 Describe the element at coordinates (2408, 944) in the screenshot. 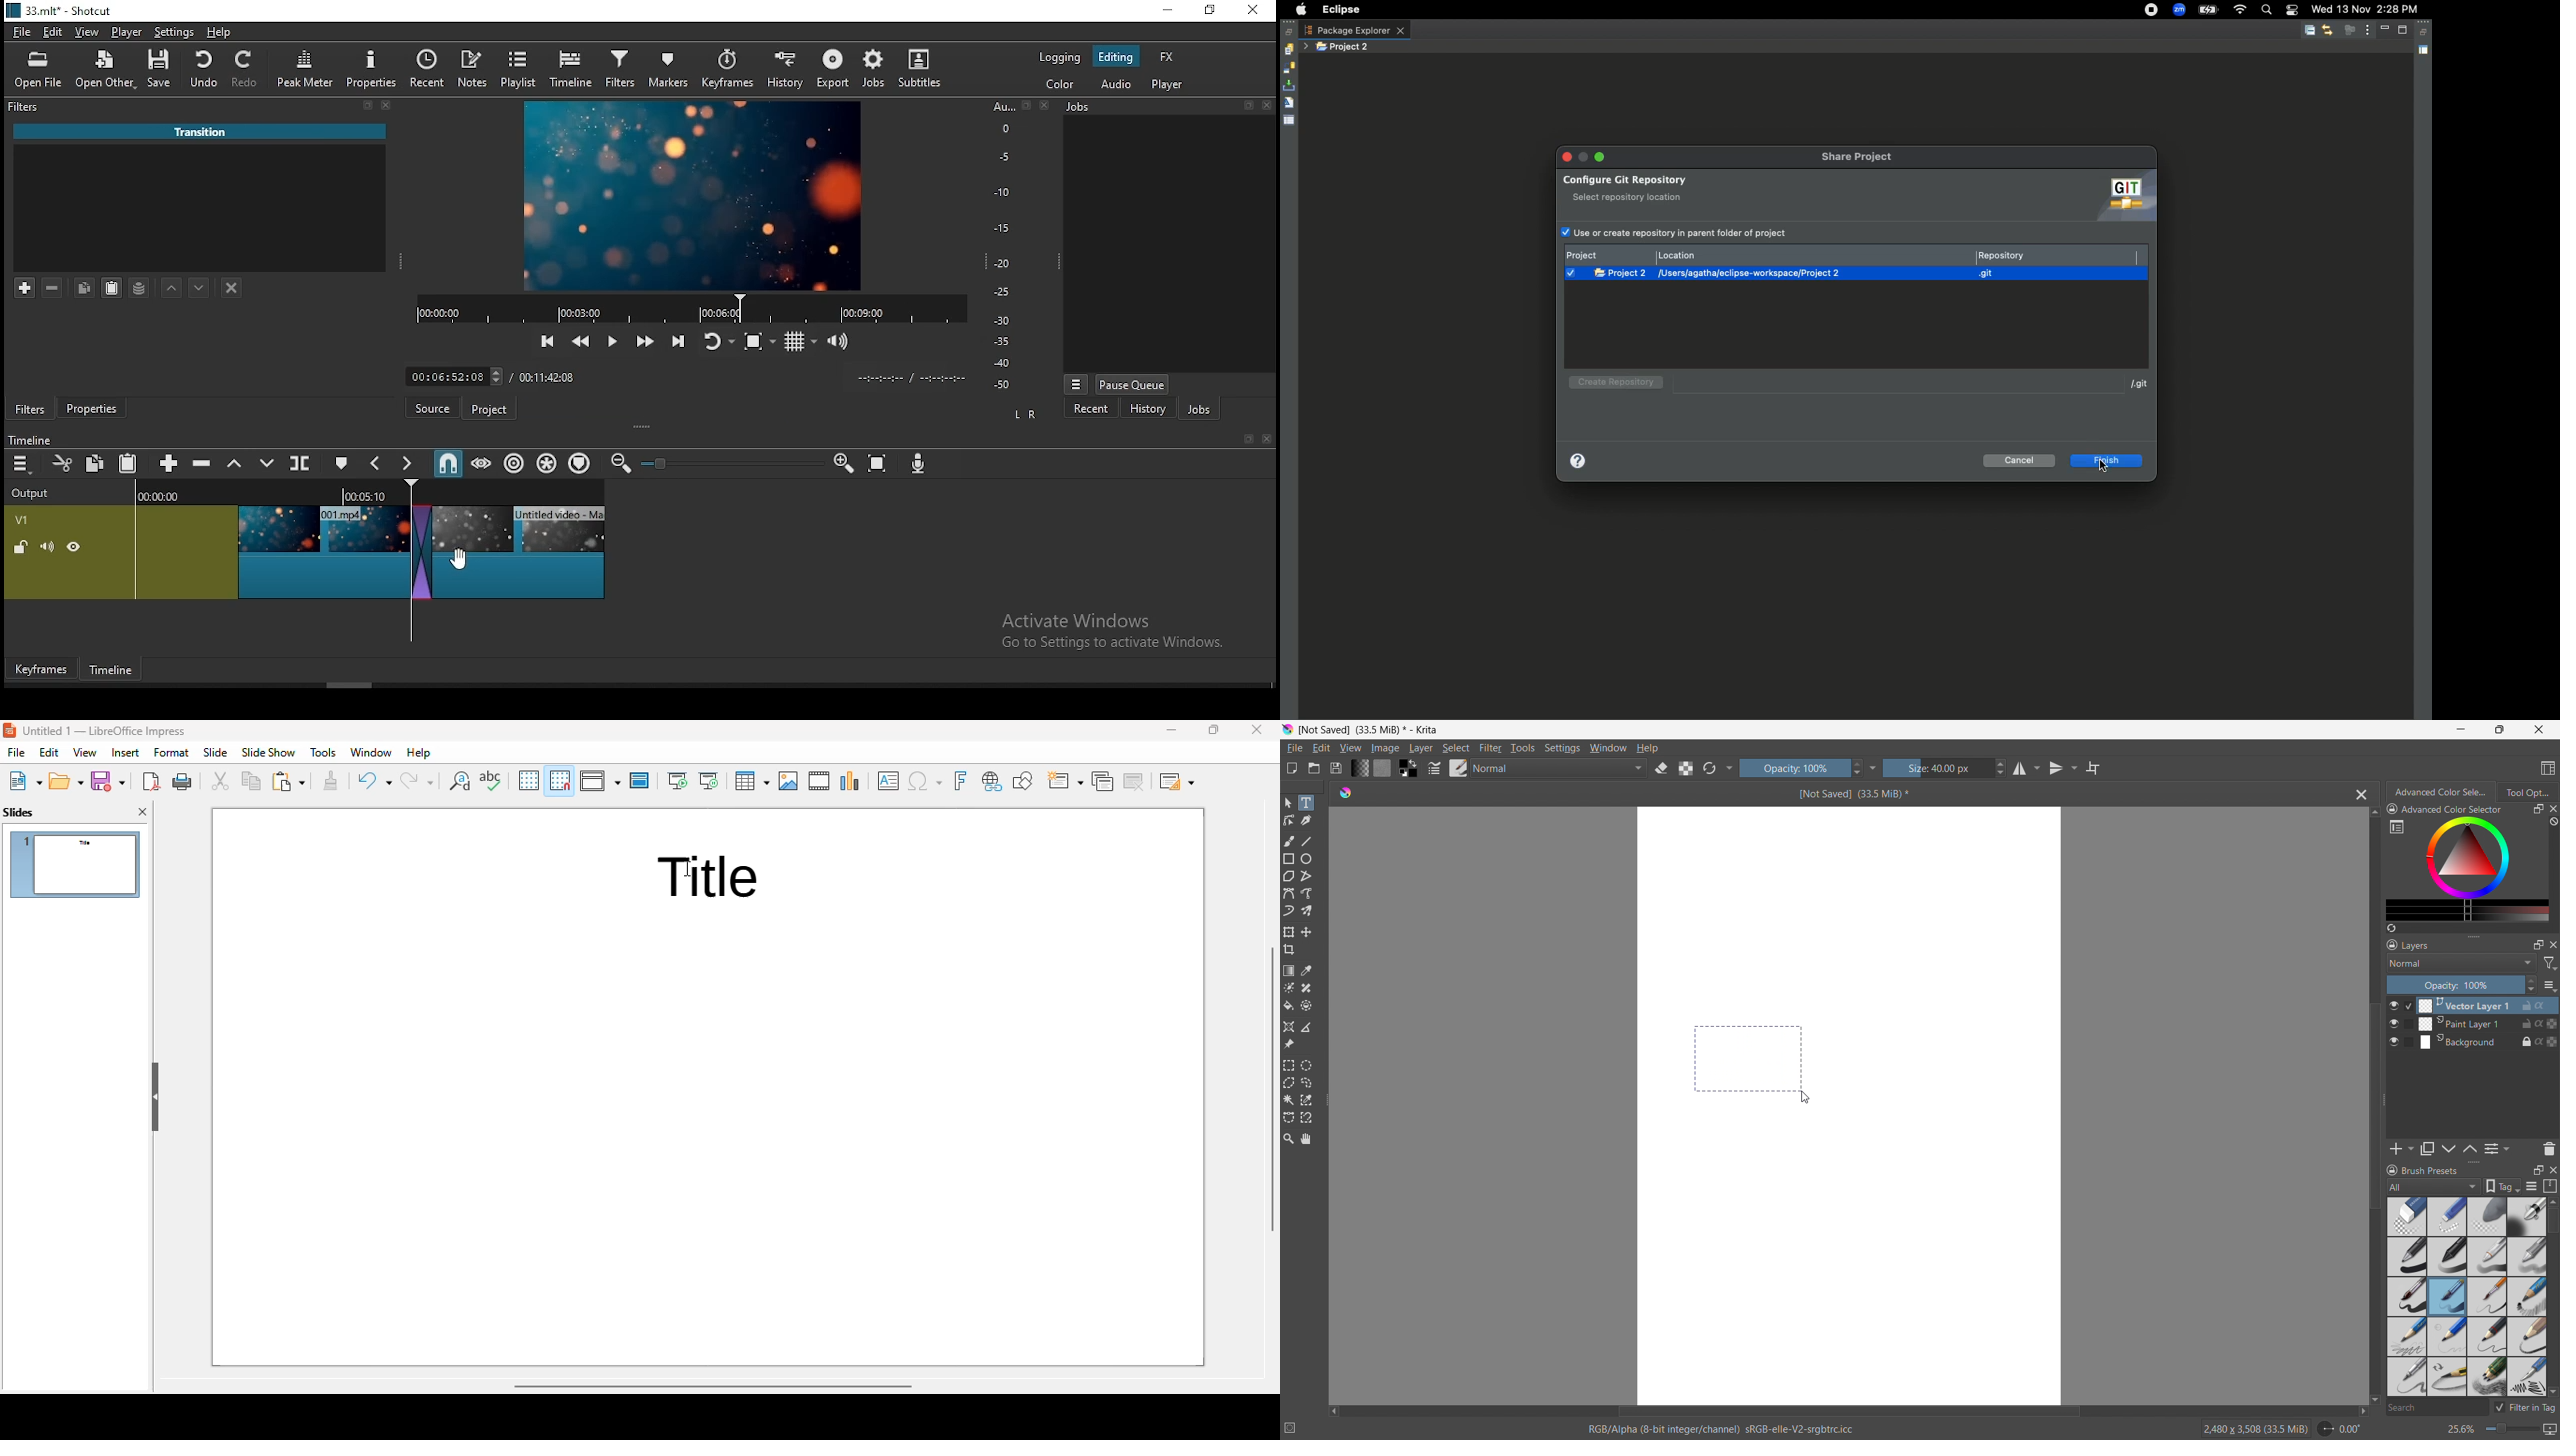

I see `layers` at that location.